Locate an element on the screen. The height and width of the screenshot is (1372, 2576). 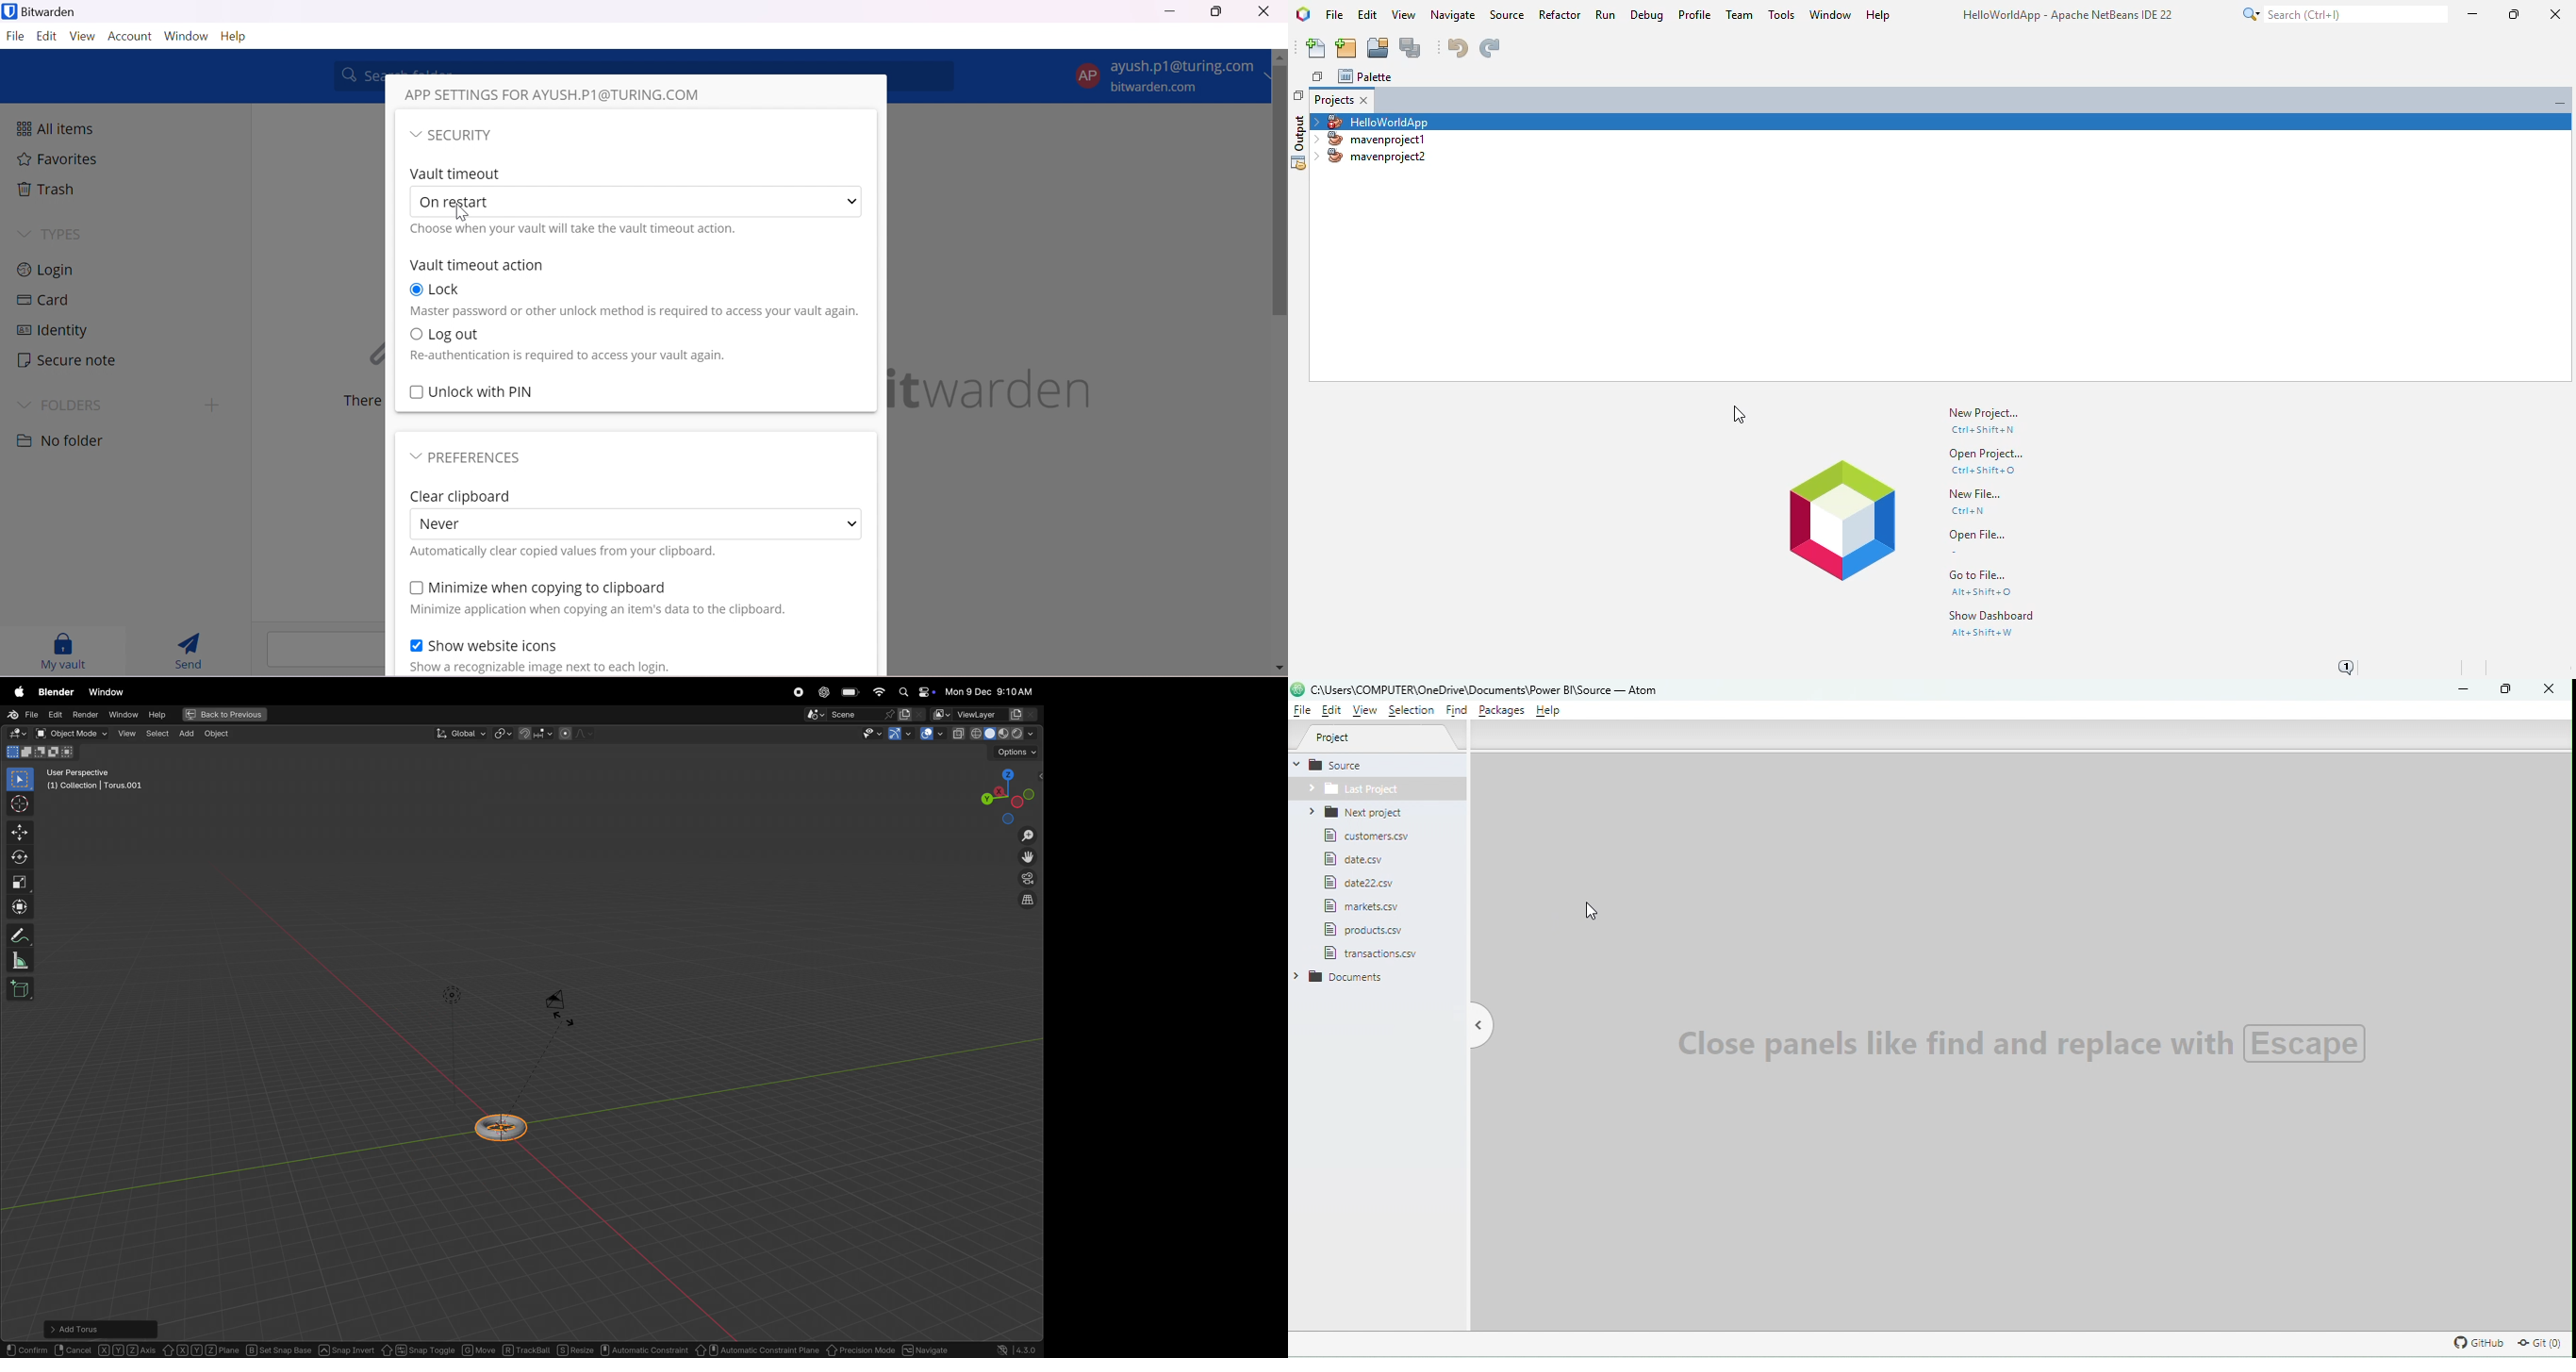
move the view is located at coordinates (1026, 858).